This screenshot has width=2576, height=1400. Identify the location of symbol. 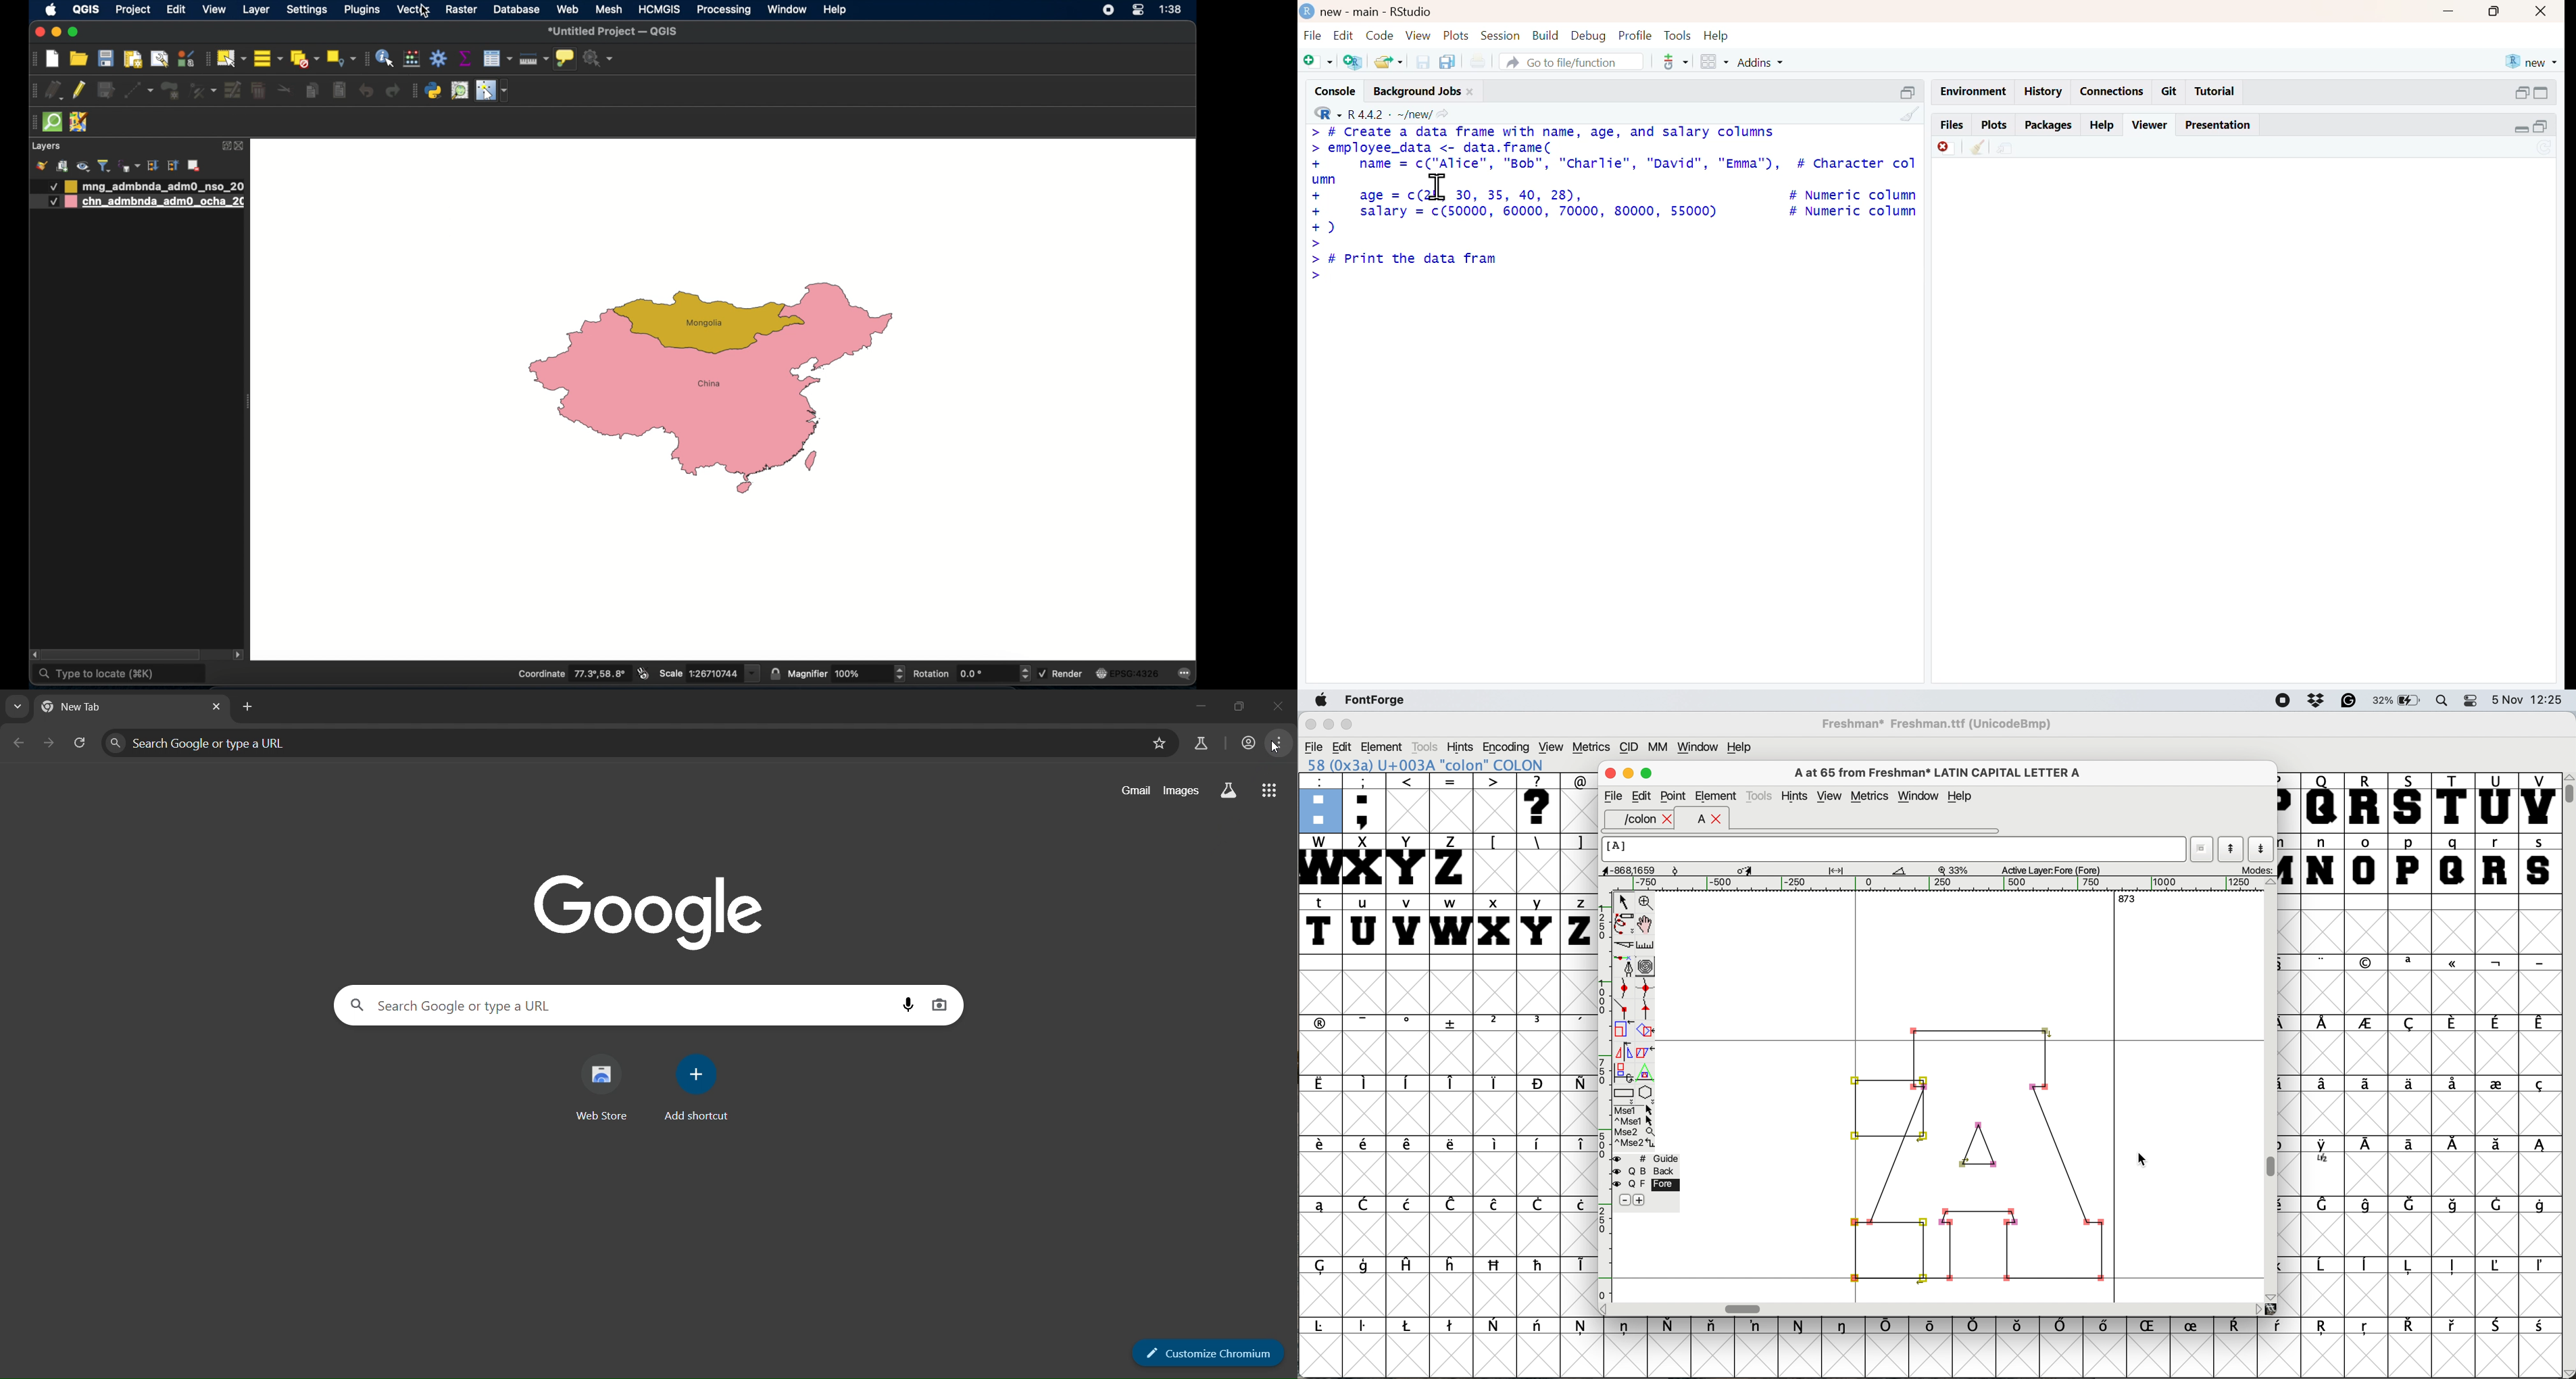
(1319, 1205).